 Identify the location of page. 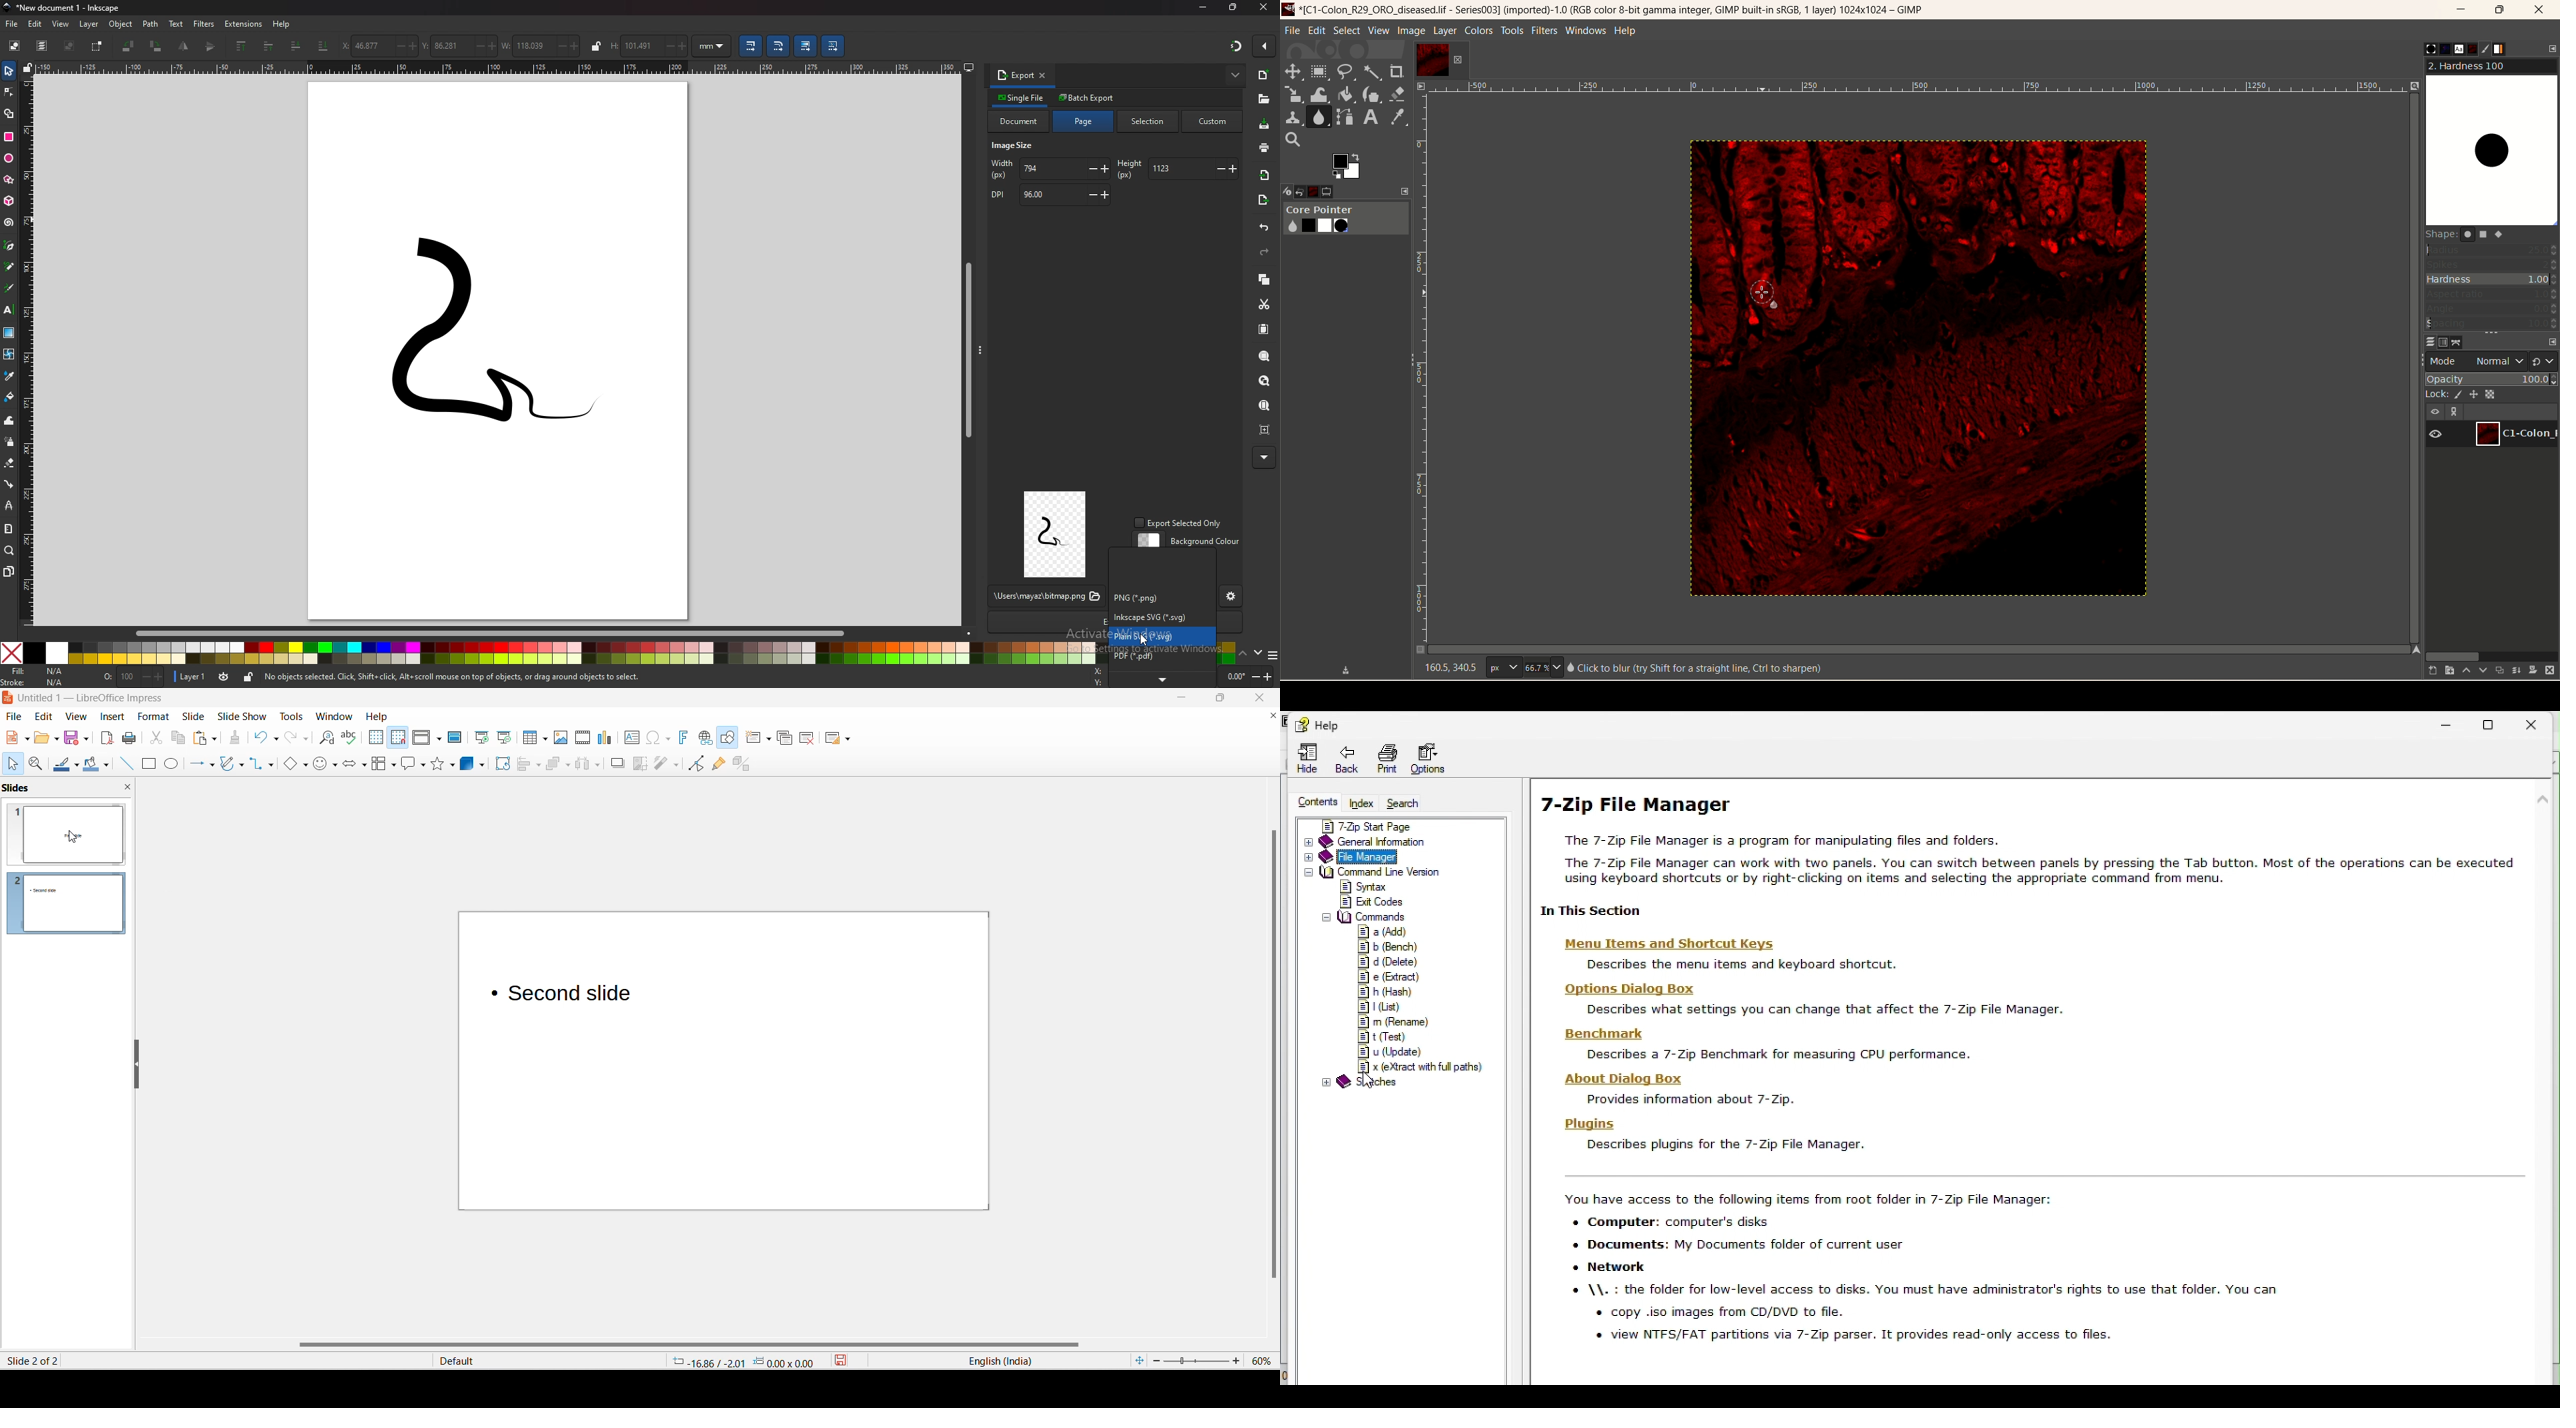
(1084, 121).